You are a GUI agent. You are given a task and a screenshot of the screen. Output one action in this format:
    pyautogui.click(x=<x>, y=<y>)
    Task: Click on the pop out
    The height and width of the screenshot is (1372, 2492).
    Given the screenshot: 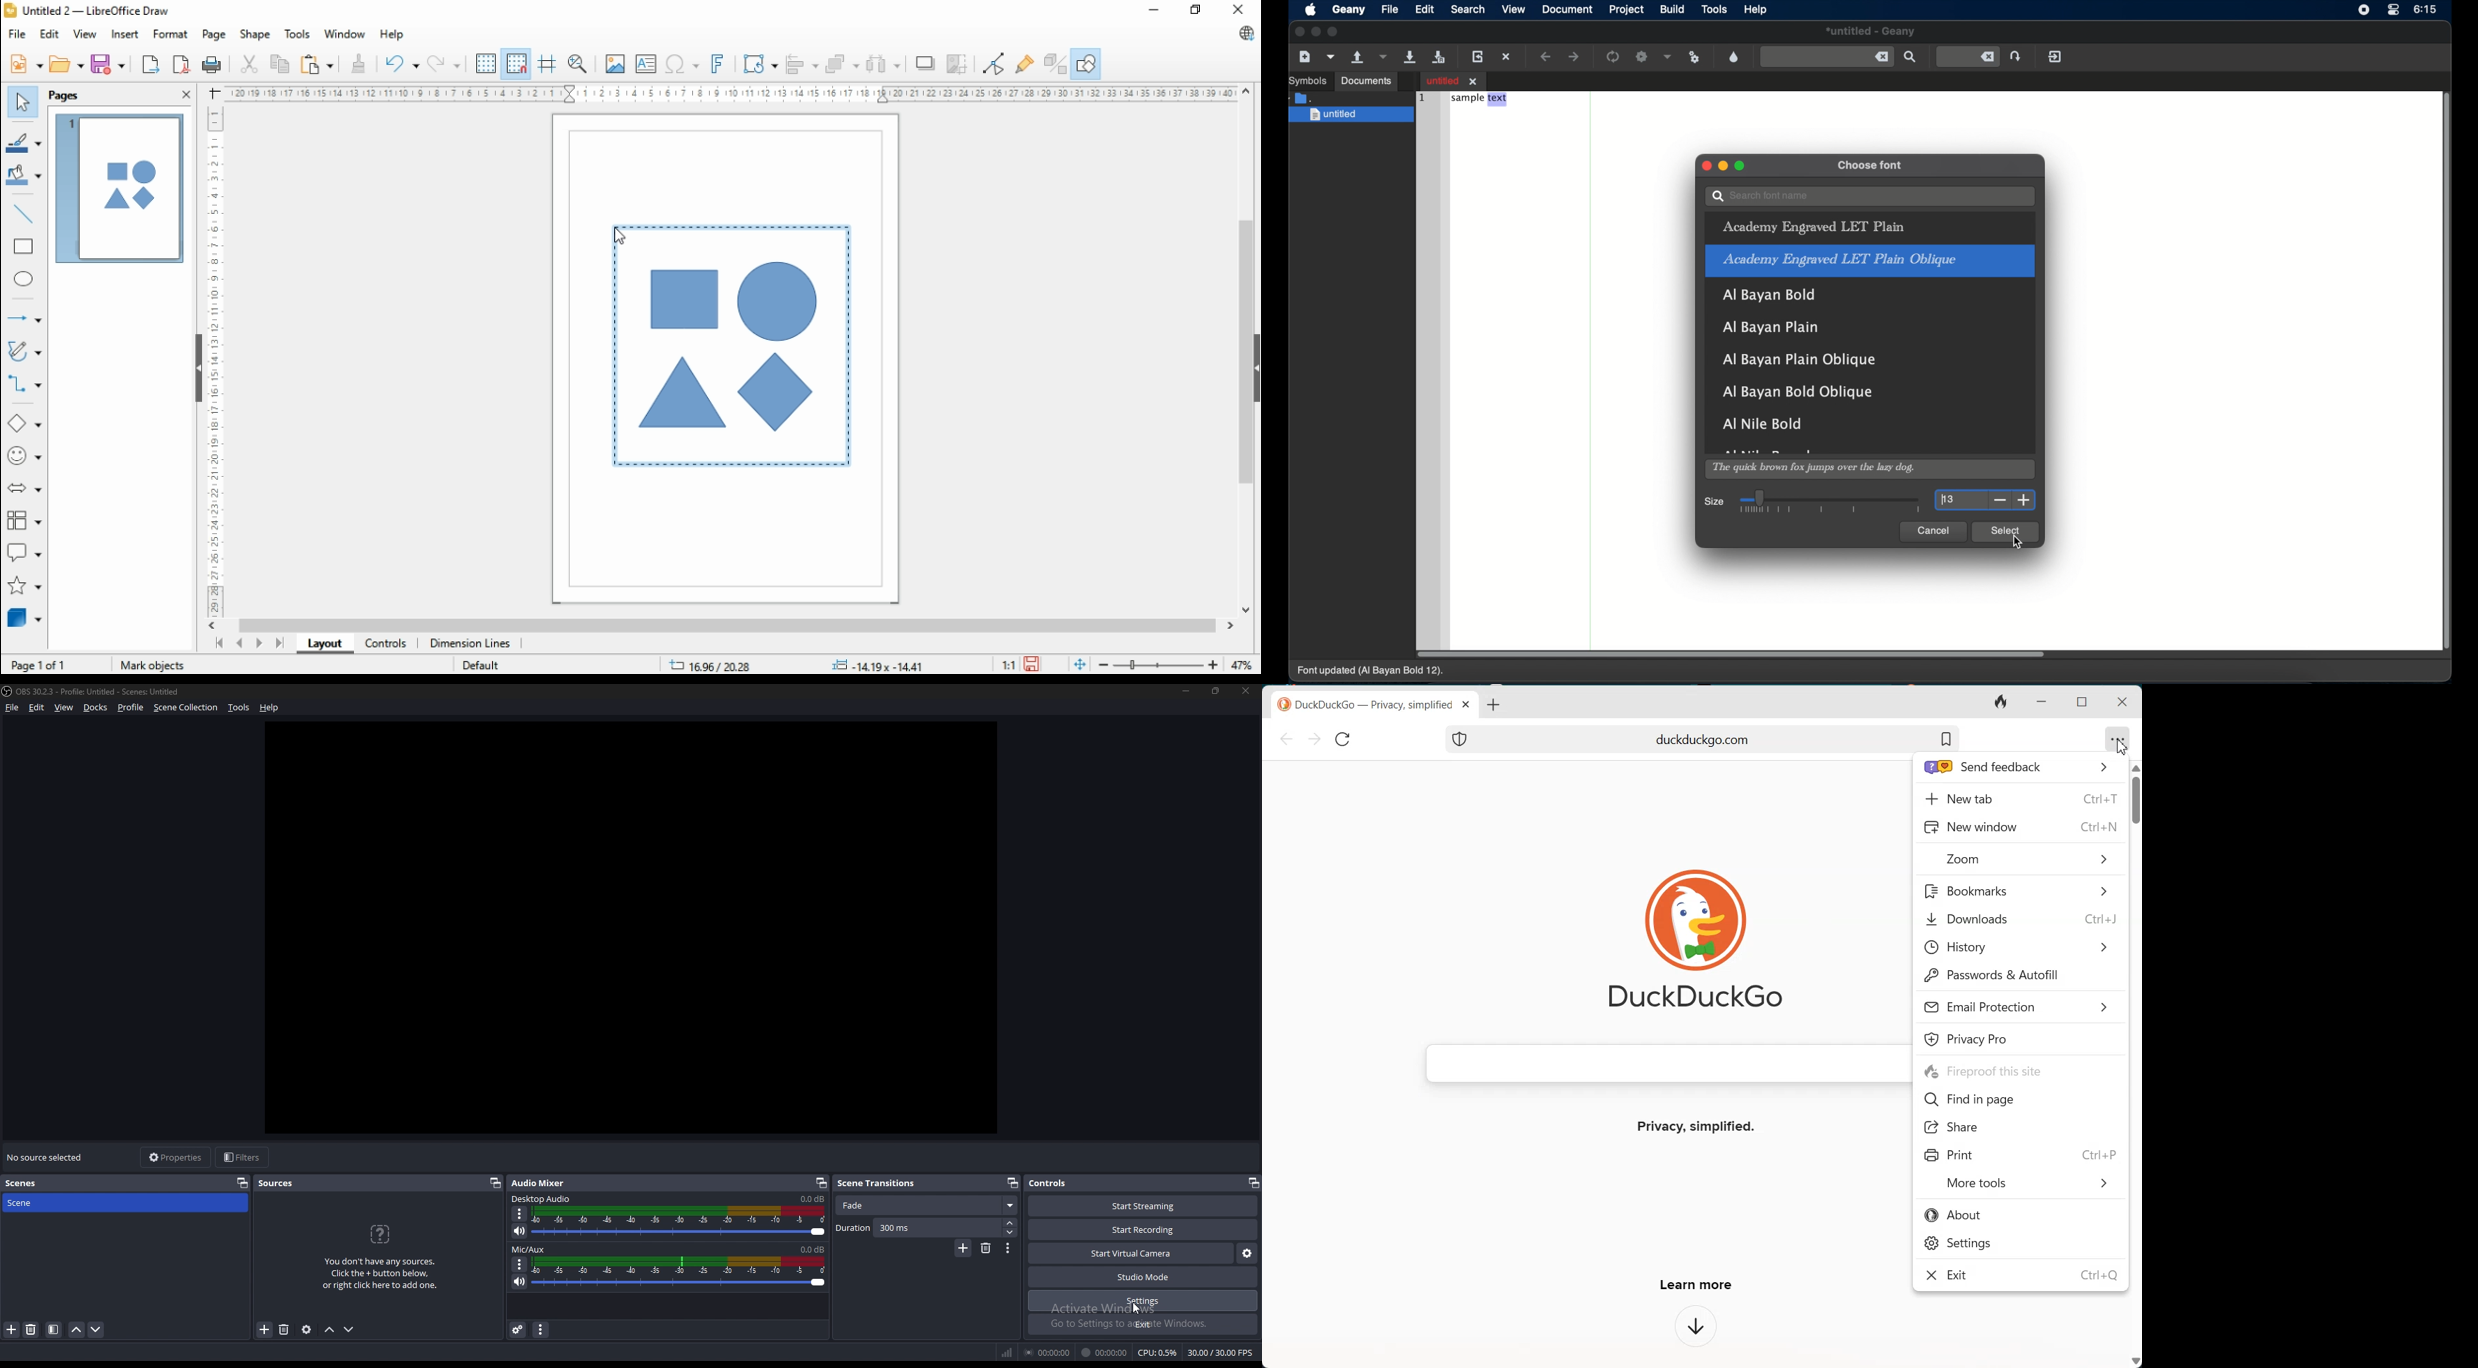 What is the action you would take?
    pyautogui.click(x=243, y=1182)
    